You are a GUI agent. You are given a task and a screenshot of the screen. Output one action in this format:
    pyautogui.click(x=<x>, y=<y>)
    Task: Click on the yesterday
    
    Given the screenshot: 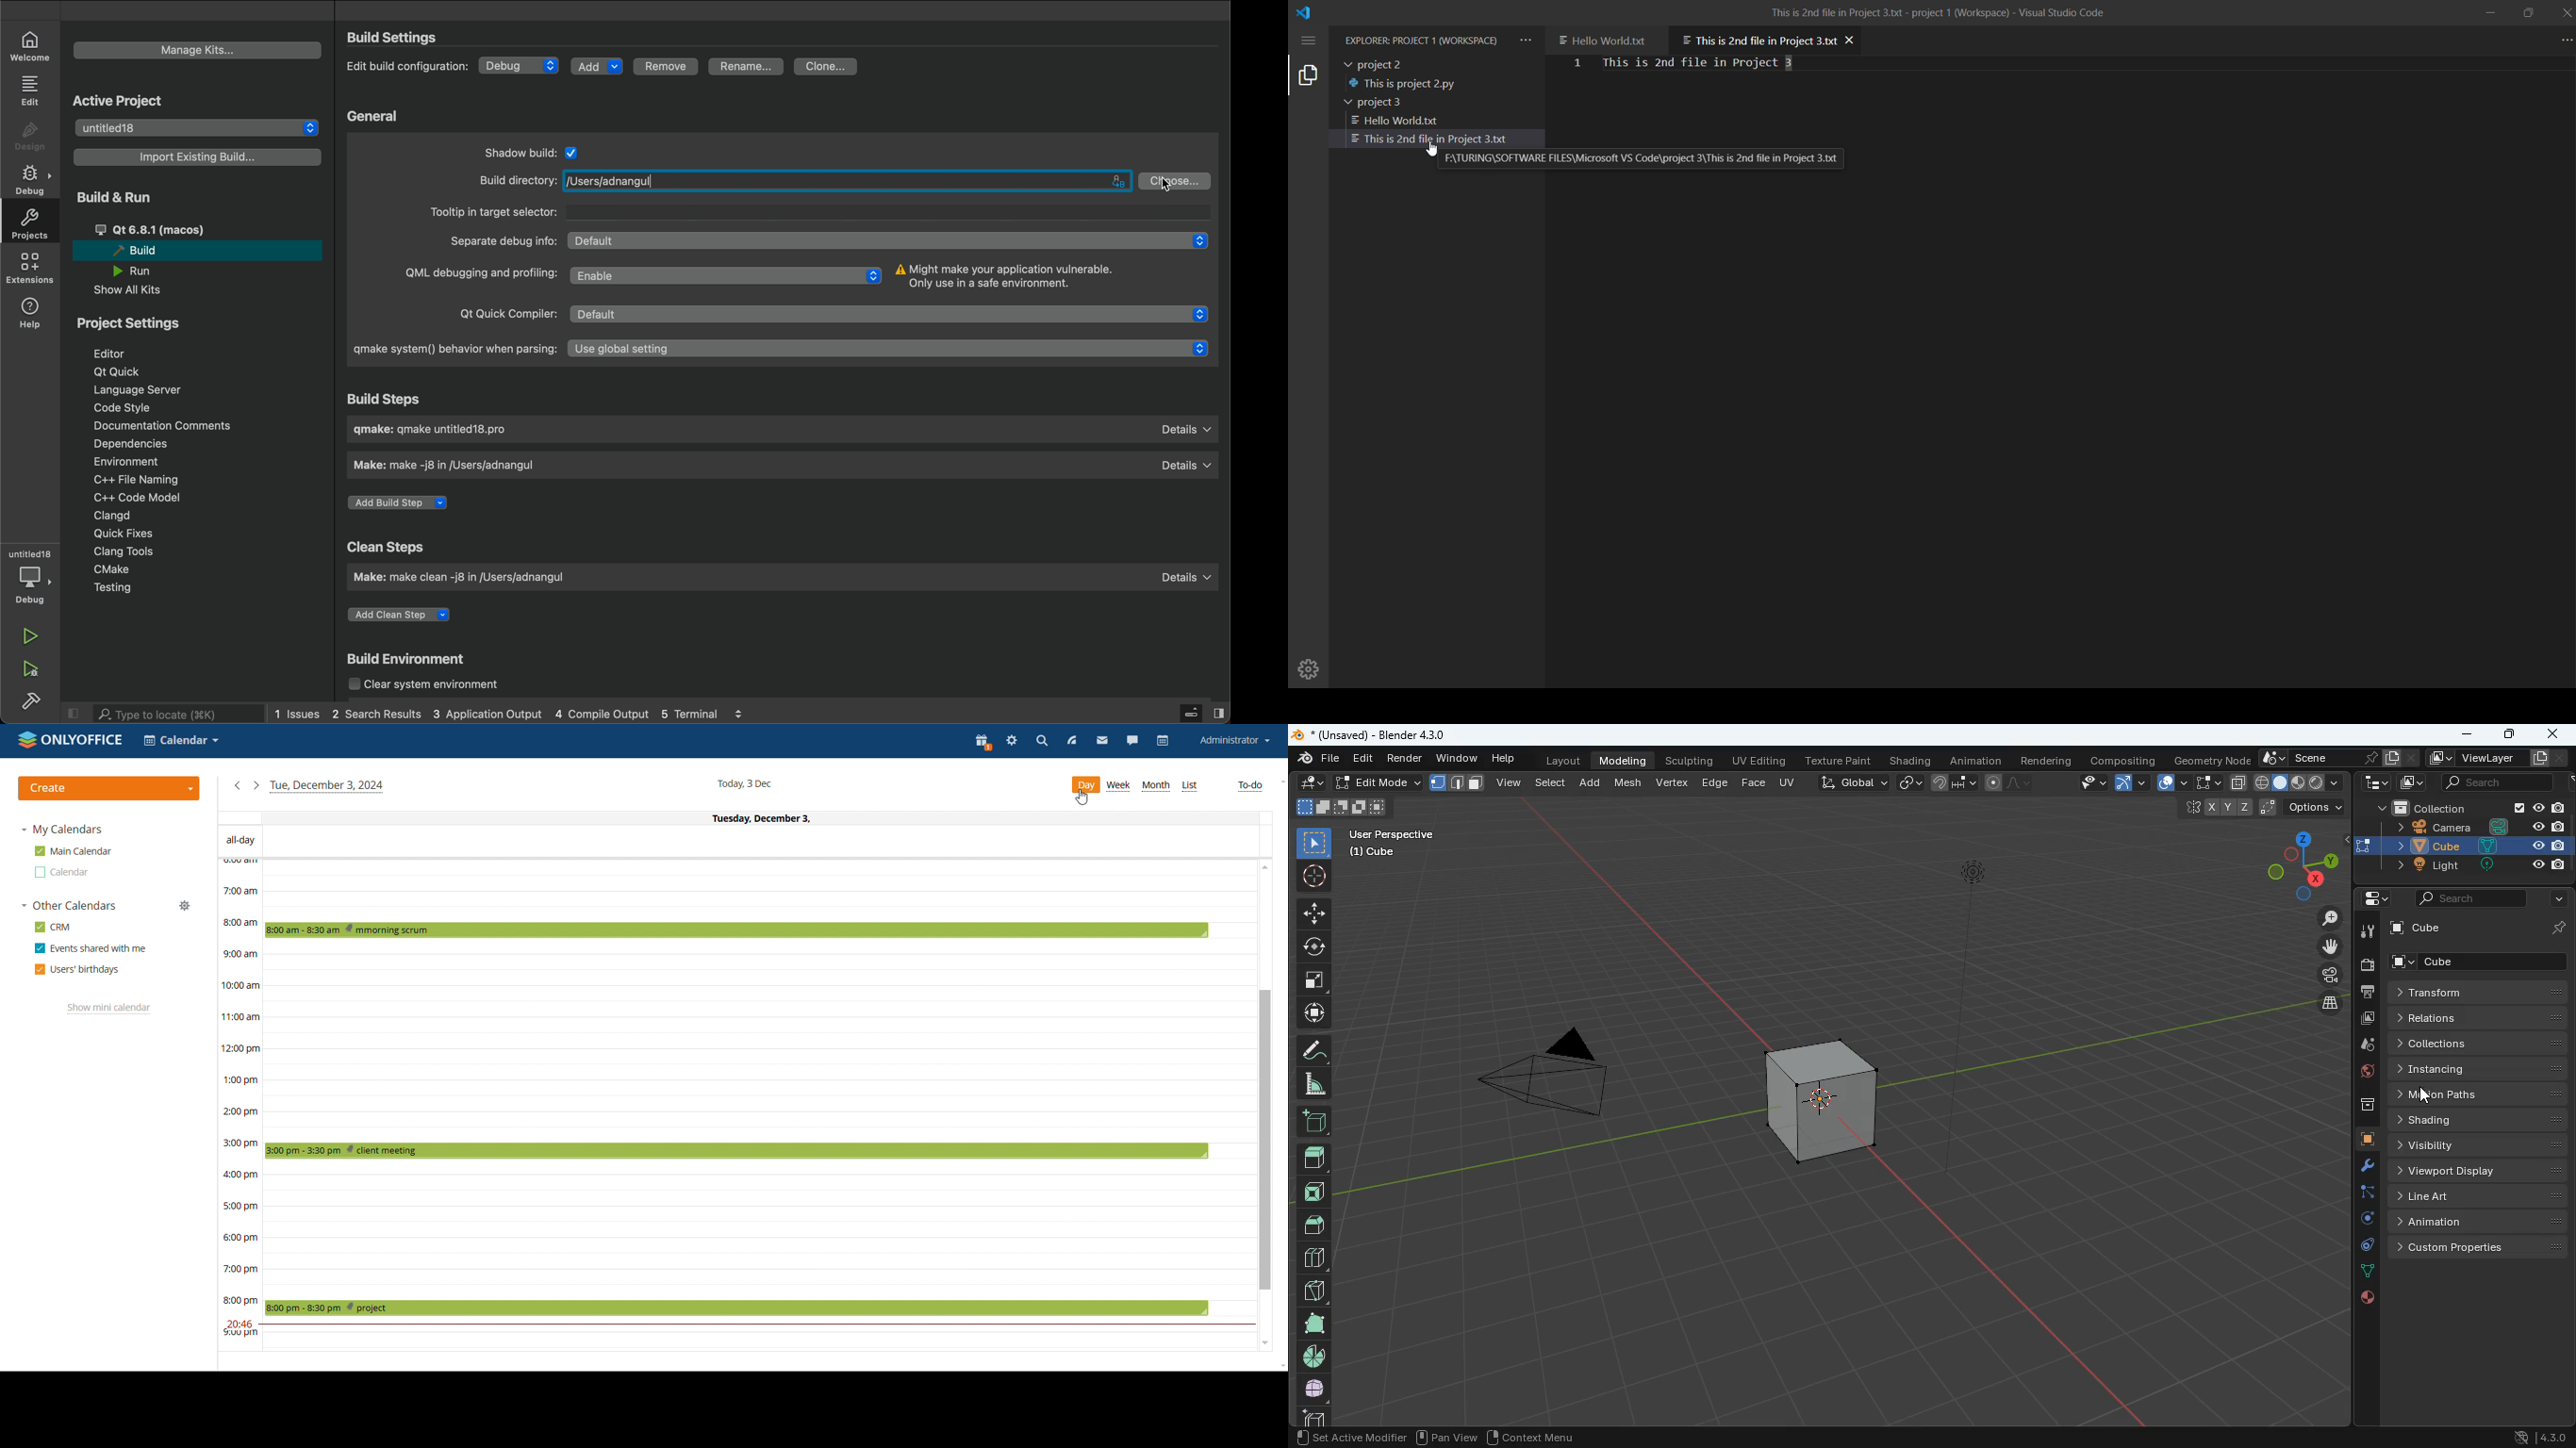 What is the action you would take?
    pyautogui.click(x=237, y=785)
    